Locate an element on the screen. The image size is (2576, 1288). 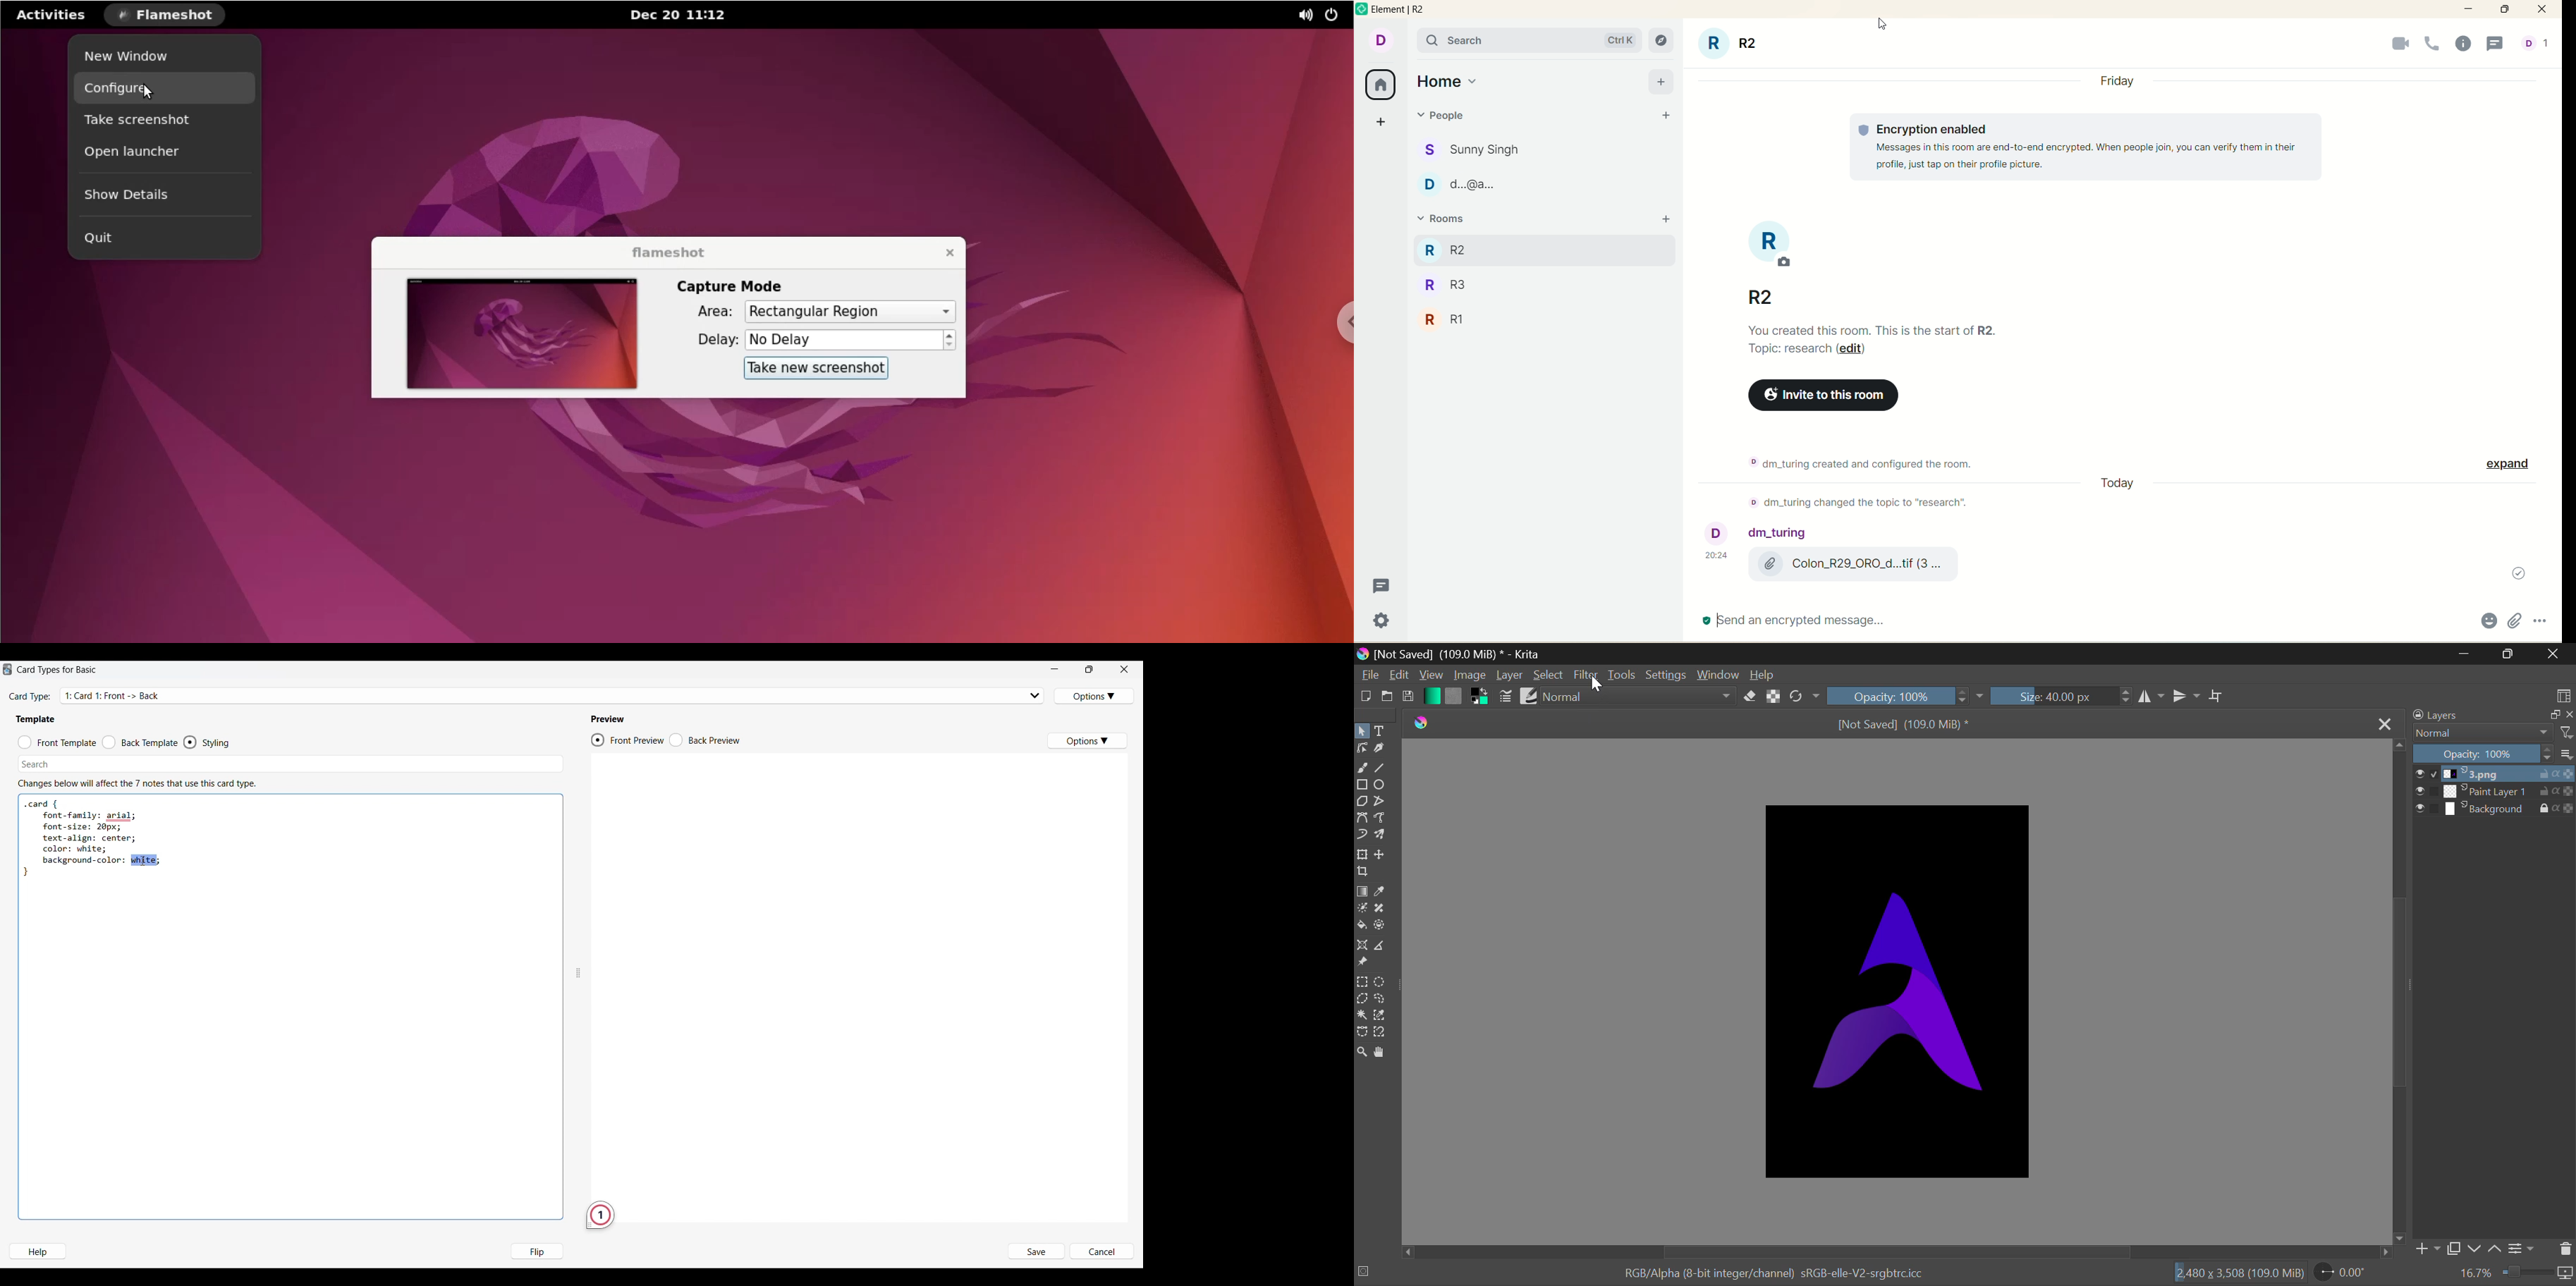
 is located at coordinates (1848, 503).